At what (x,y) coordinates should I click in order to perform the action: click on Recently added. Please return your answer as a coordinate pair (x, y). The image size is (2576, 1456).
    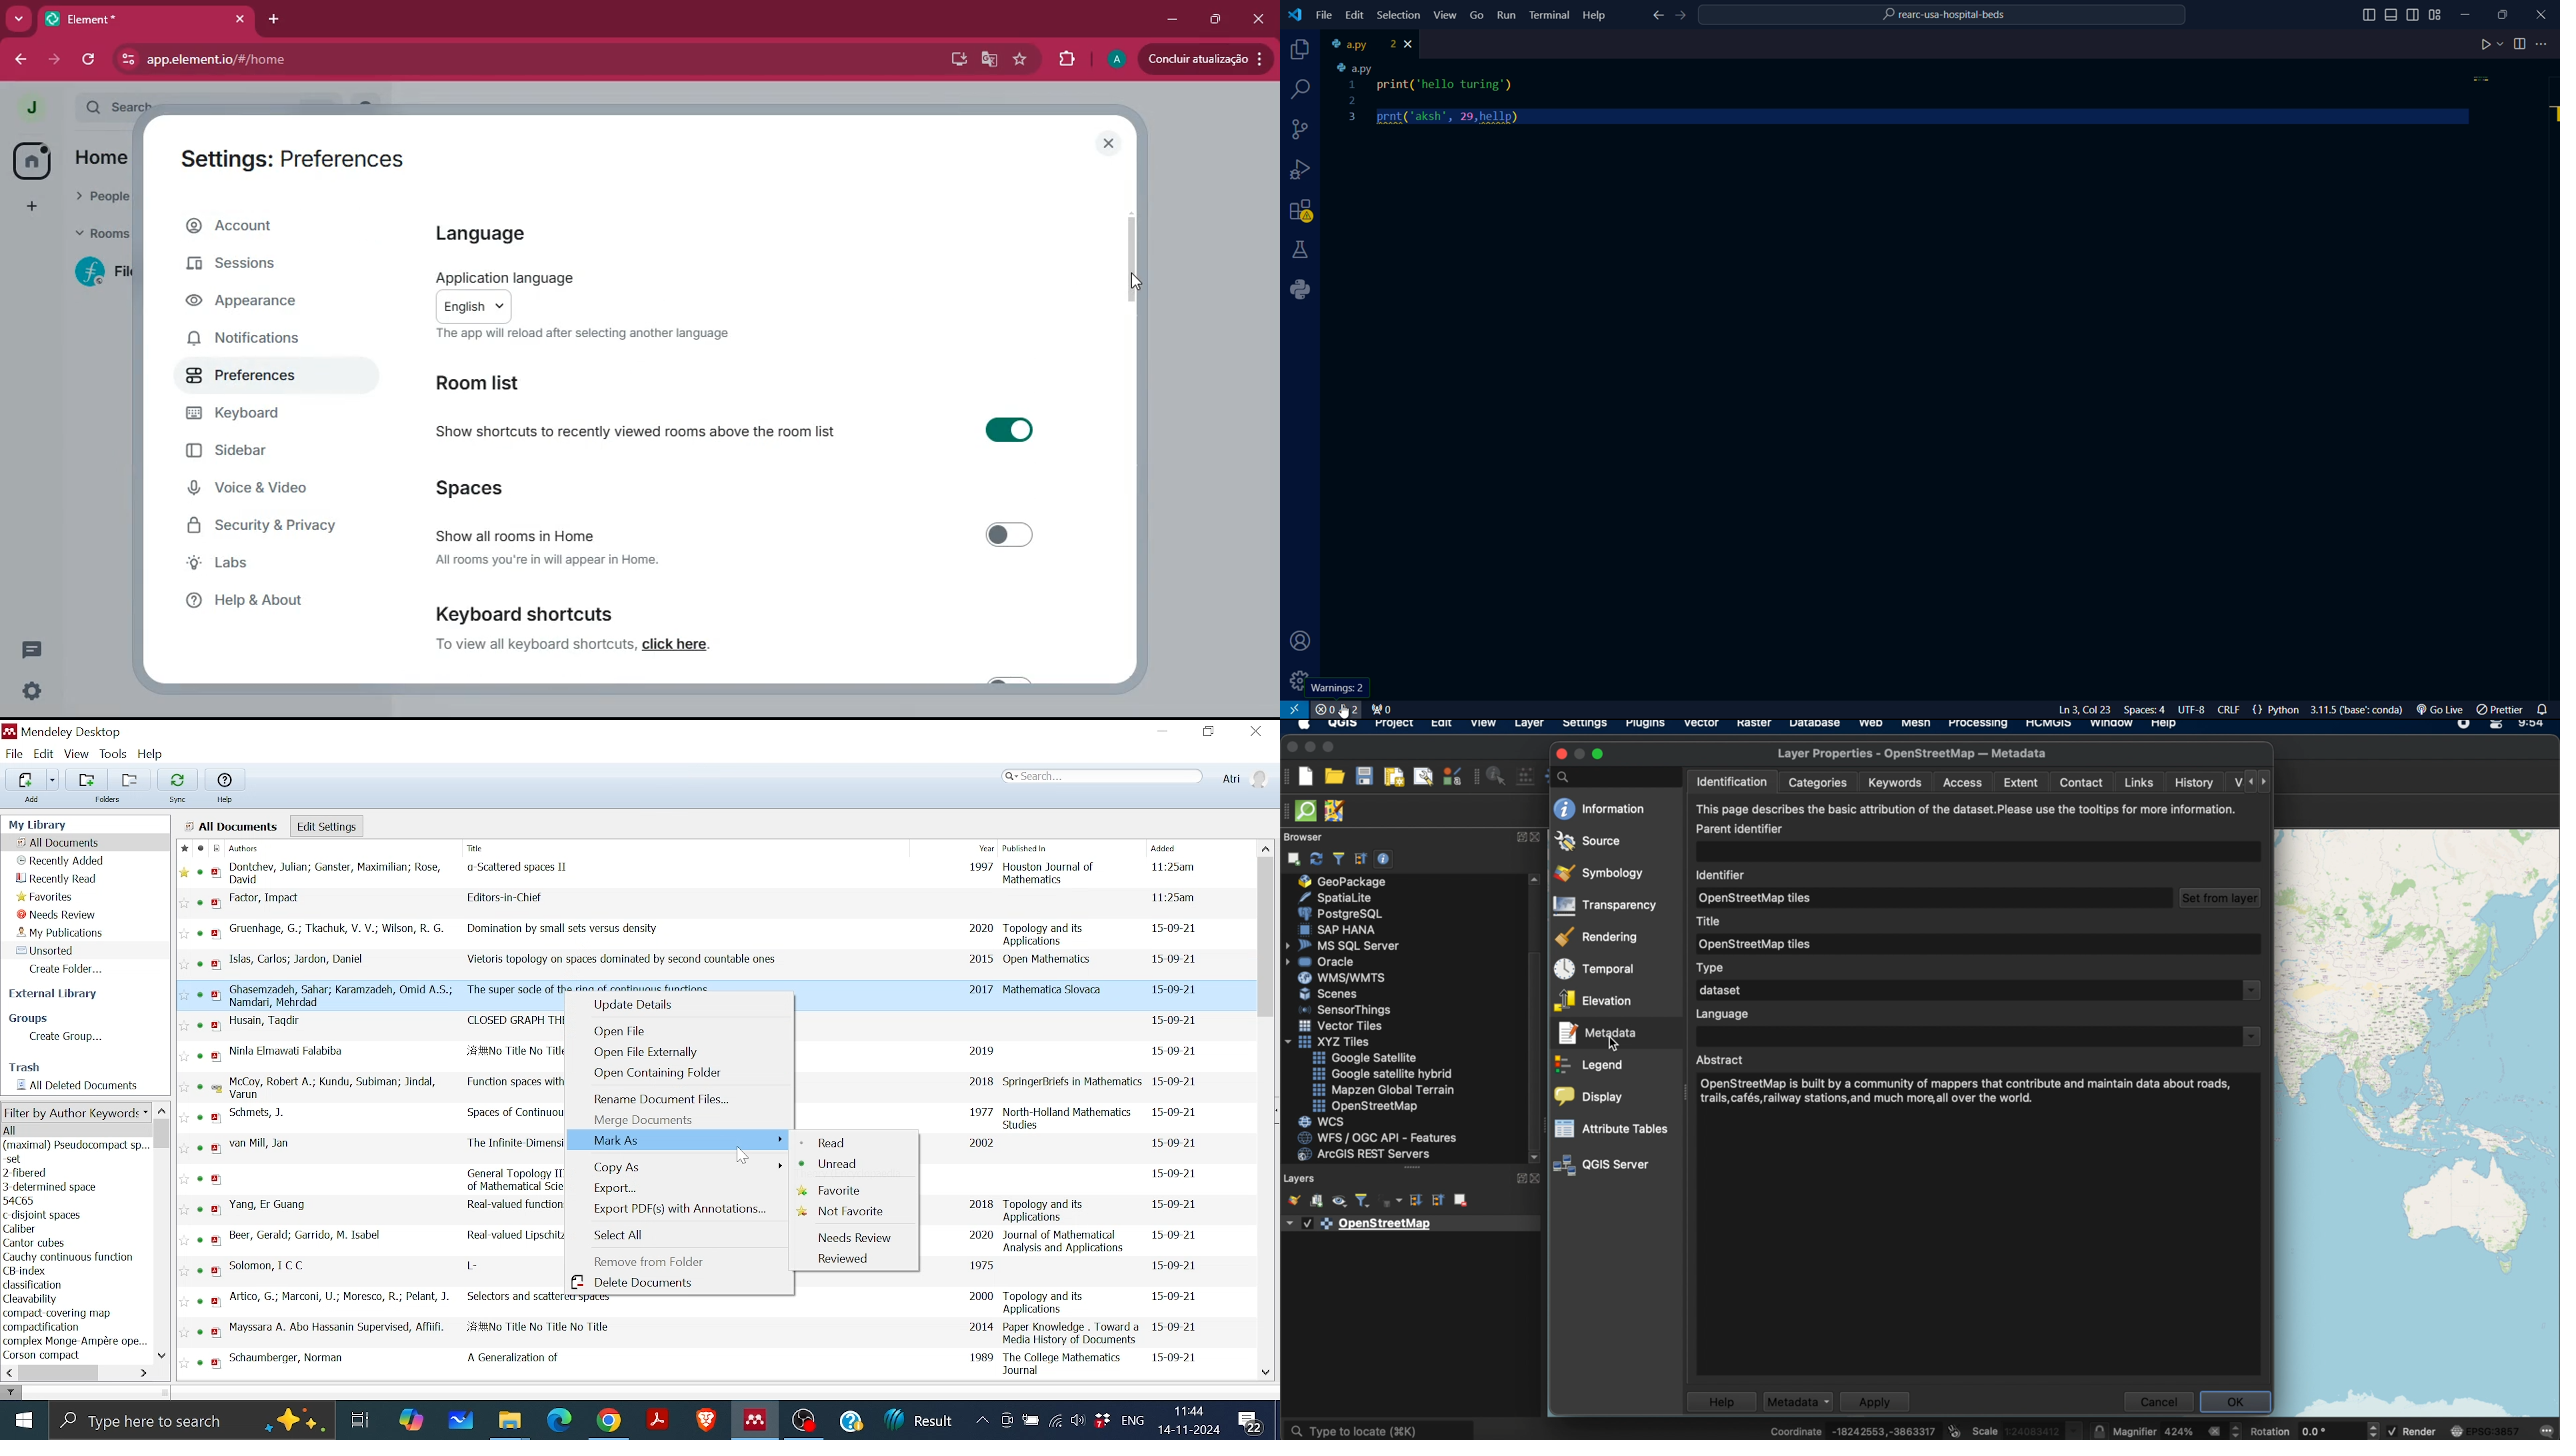
    Looking at the image, I should click on (63, 861).